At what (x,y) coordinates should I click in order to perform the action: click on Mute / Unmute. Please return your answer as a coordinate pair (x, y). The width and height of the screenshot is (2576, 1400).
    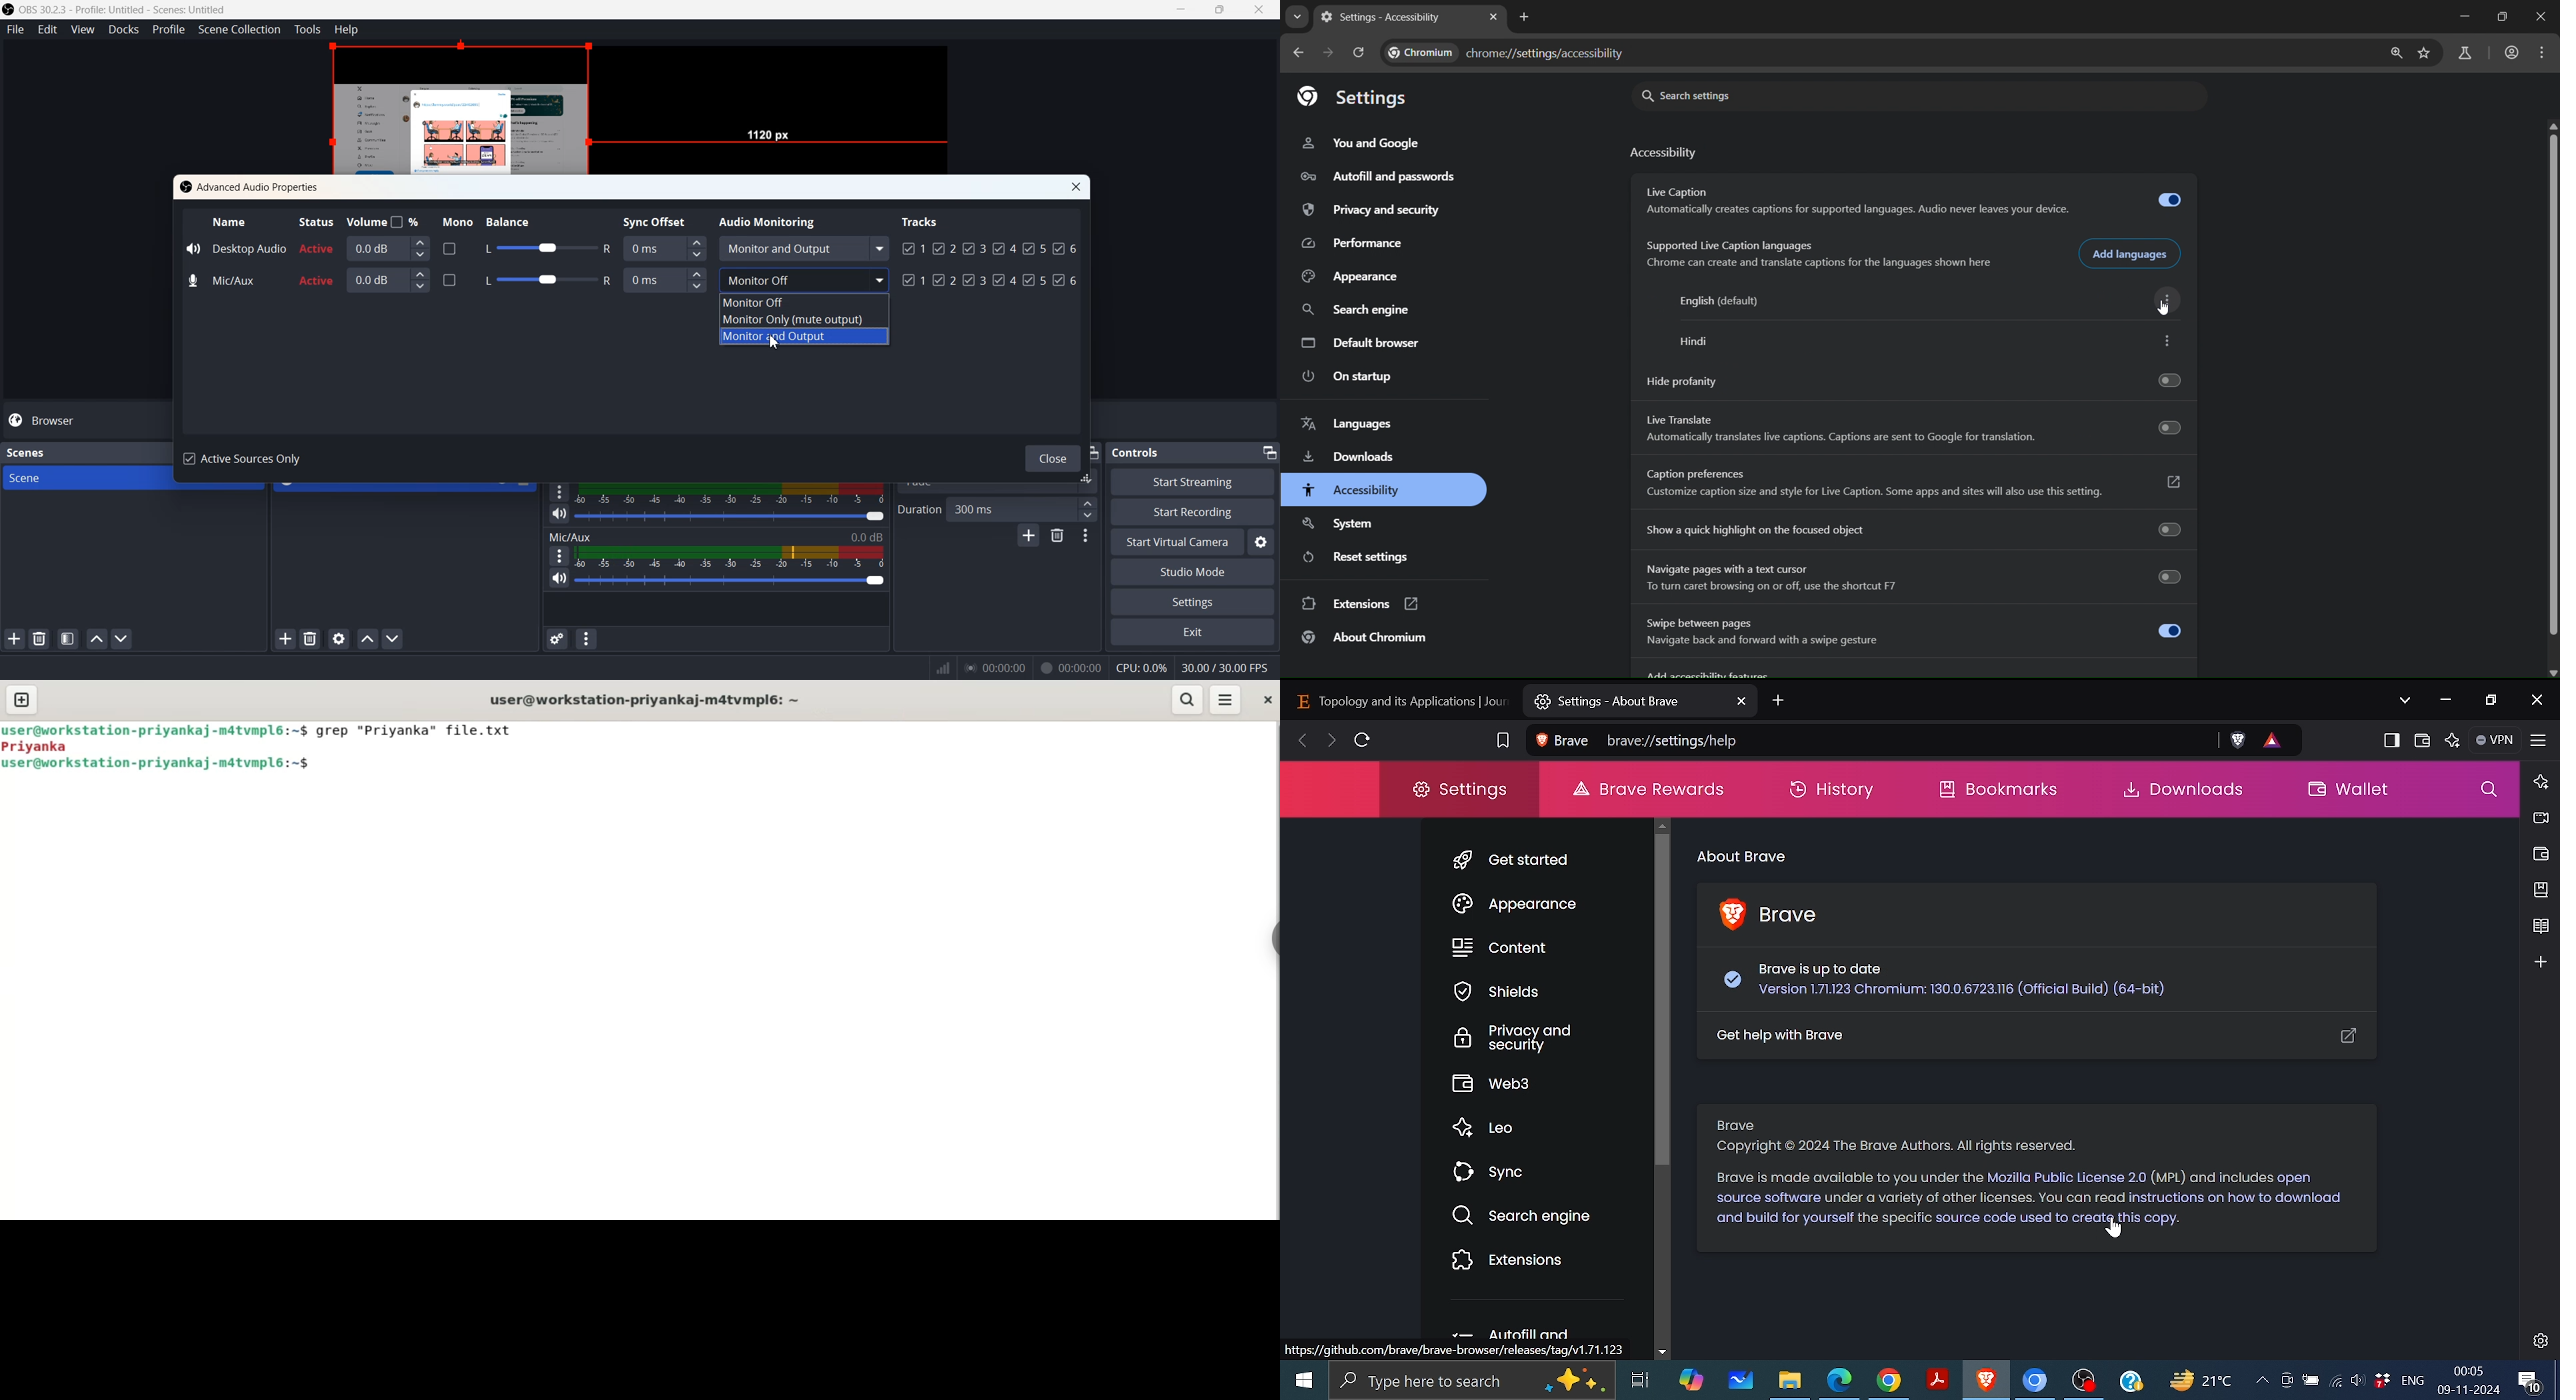
    Looking at the image, I should click on (559, 579).